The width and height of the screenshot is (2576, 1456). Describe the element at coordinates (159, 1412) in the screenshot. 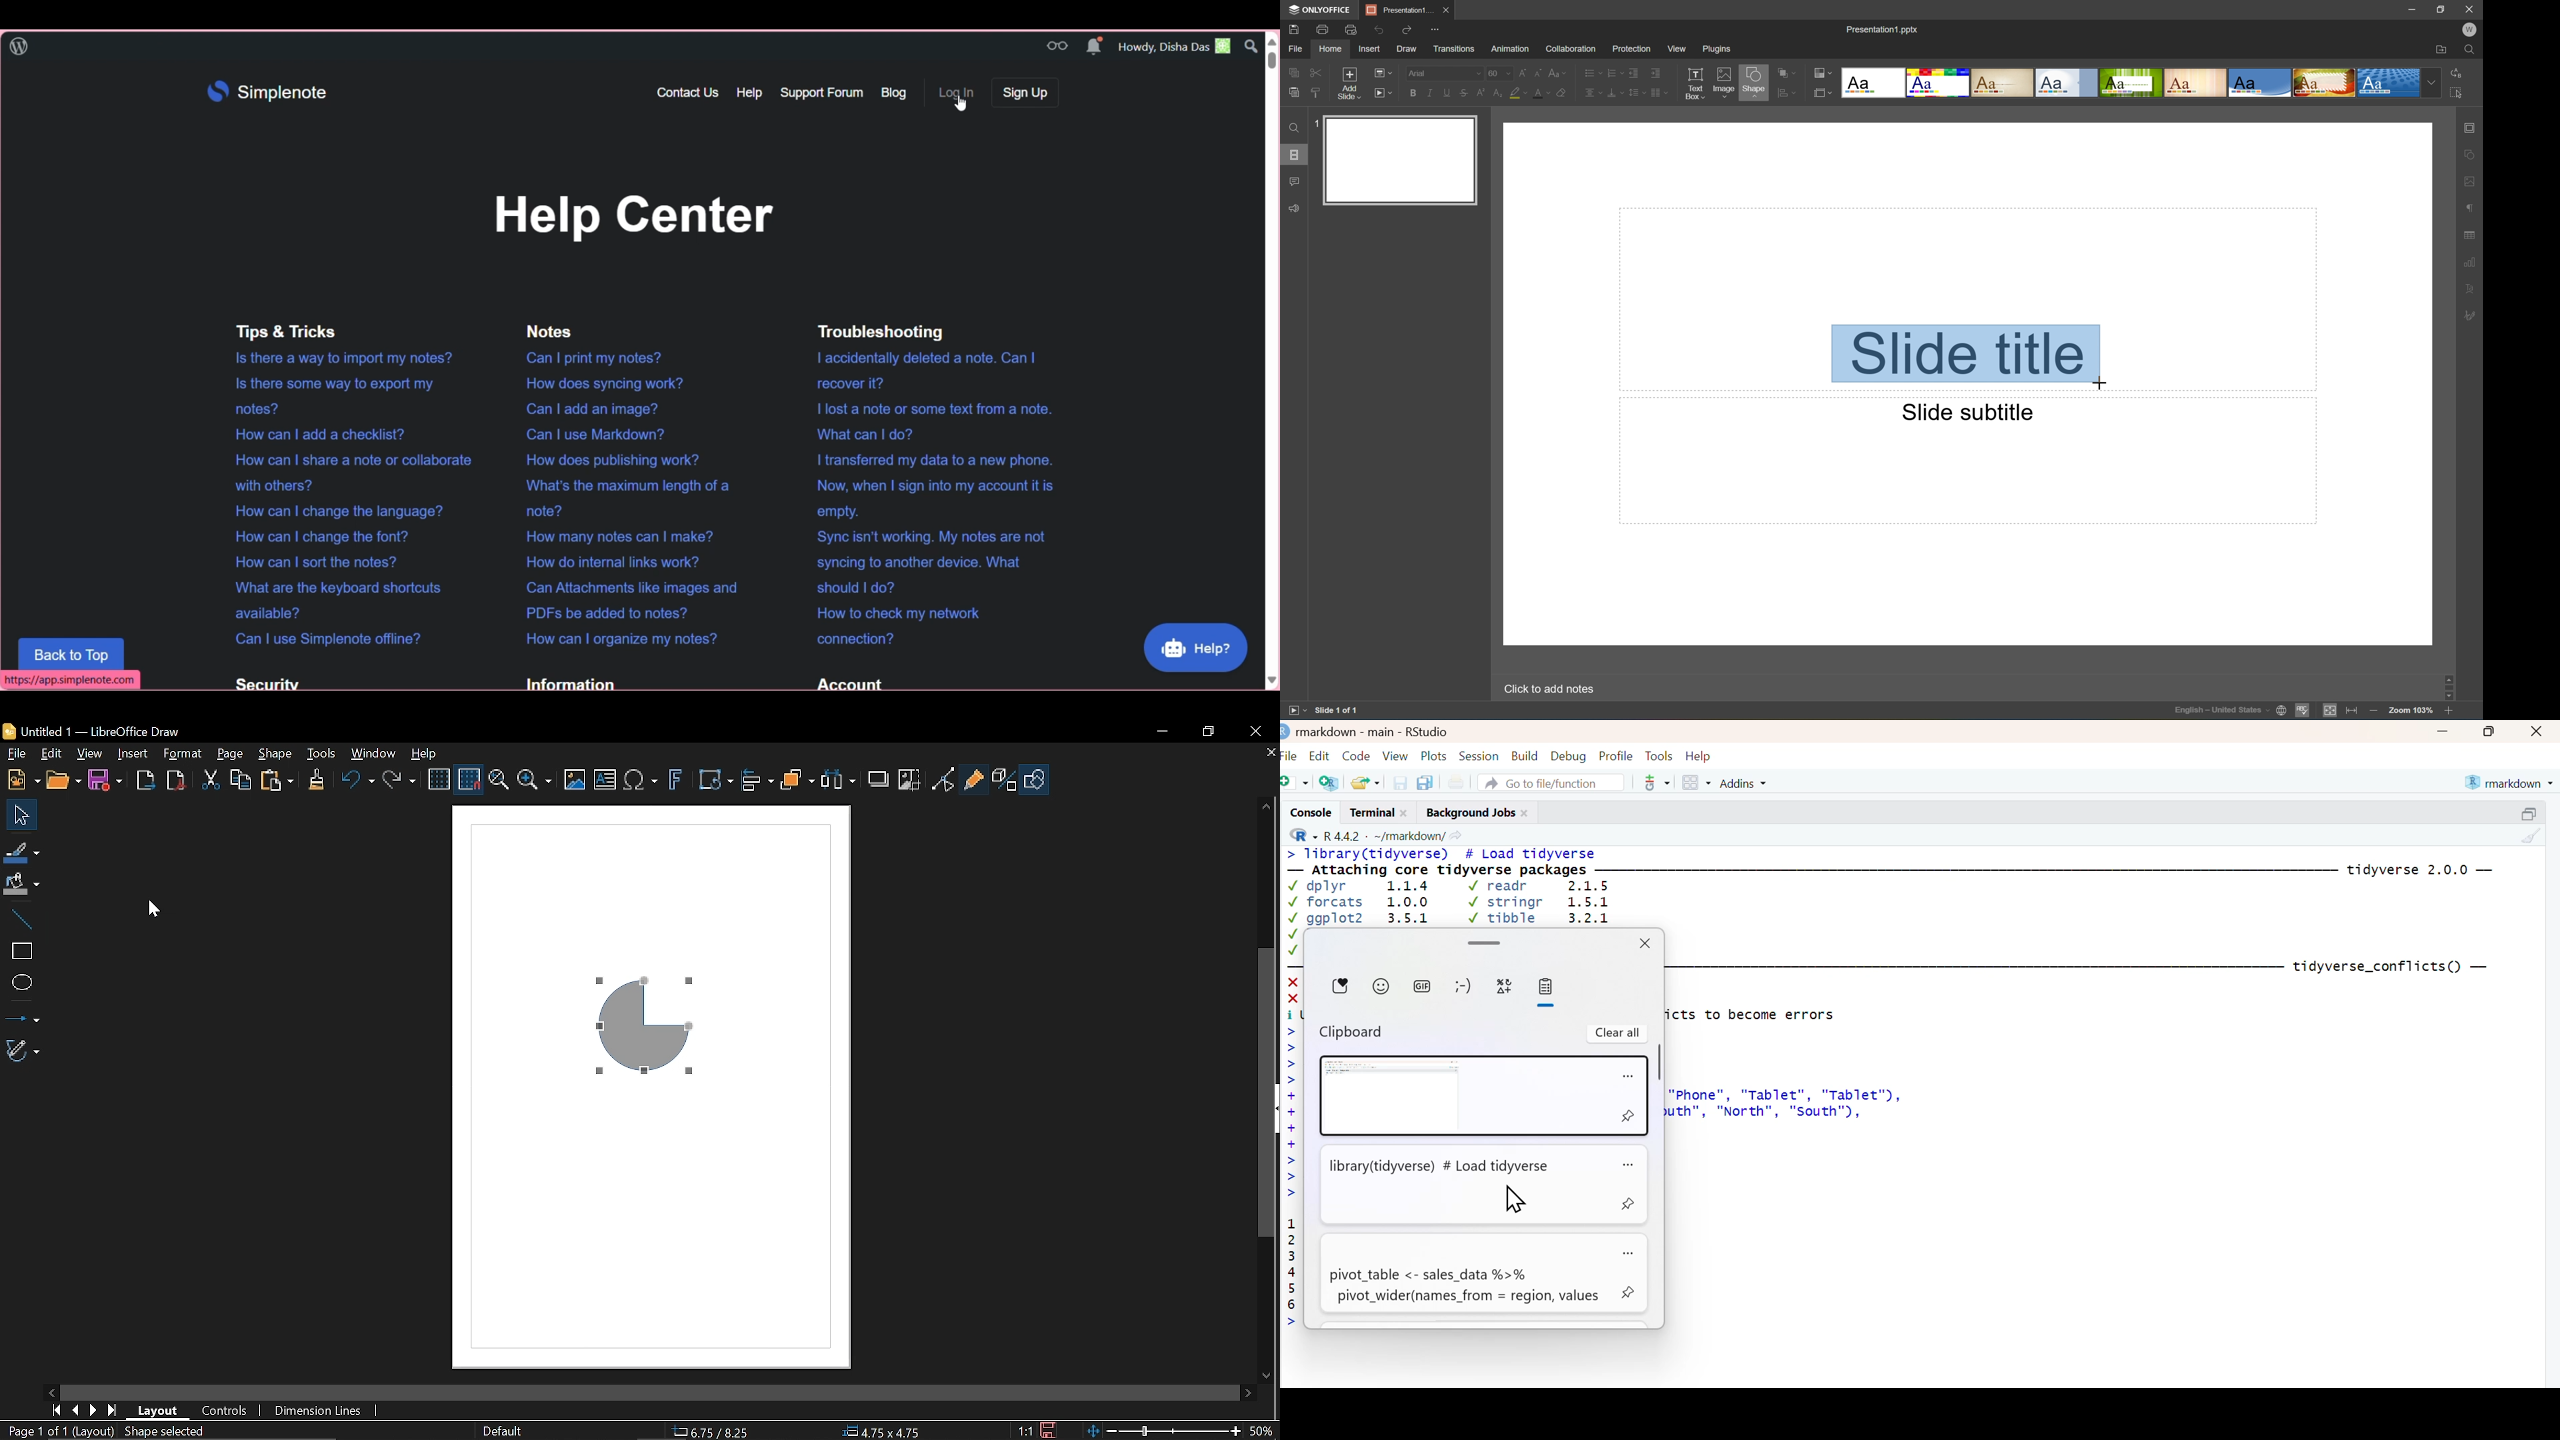

I see `Layout` at that location.